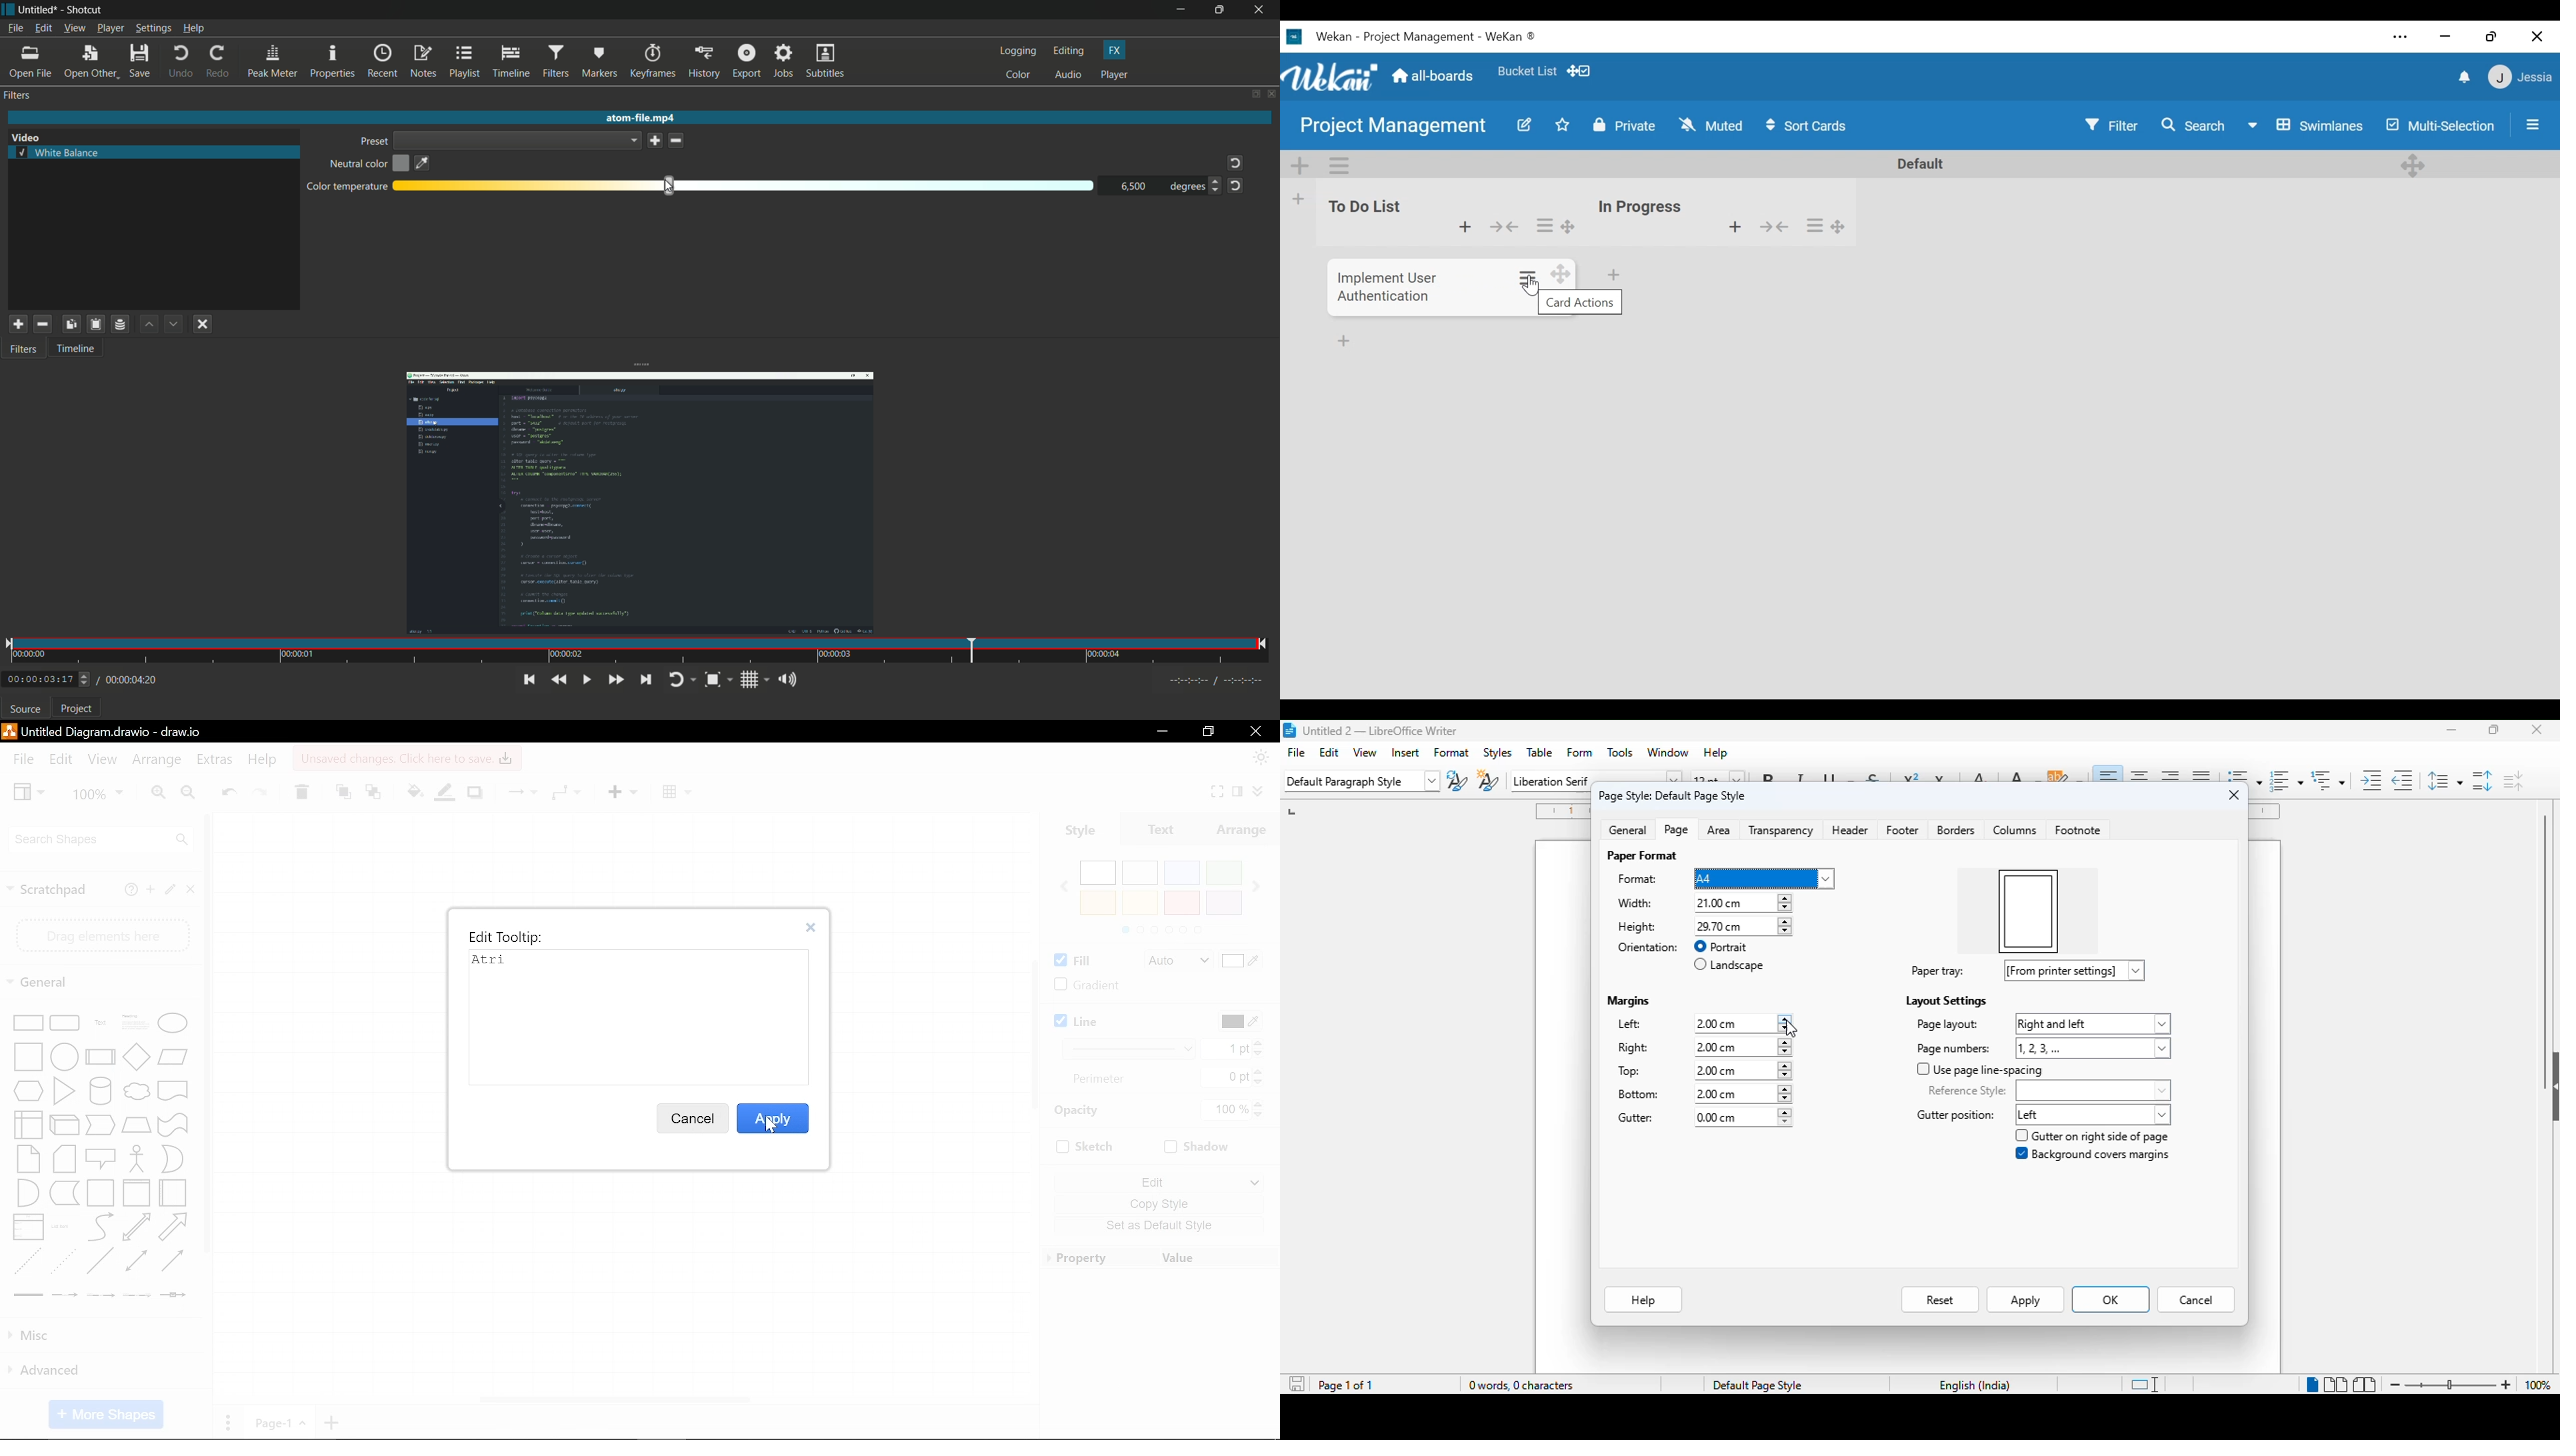 The image size is (2576, 1456). I want to click on restore down, so click(1208, 732).